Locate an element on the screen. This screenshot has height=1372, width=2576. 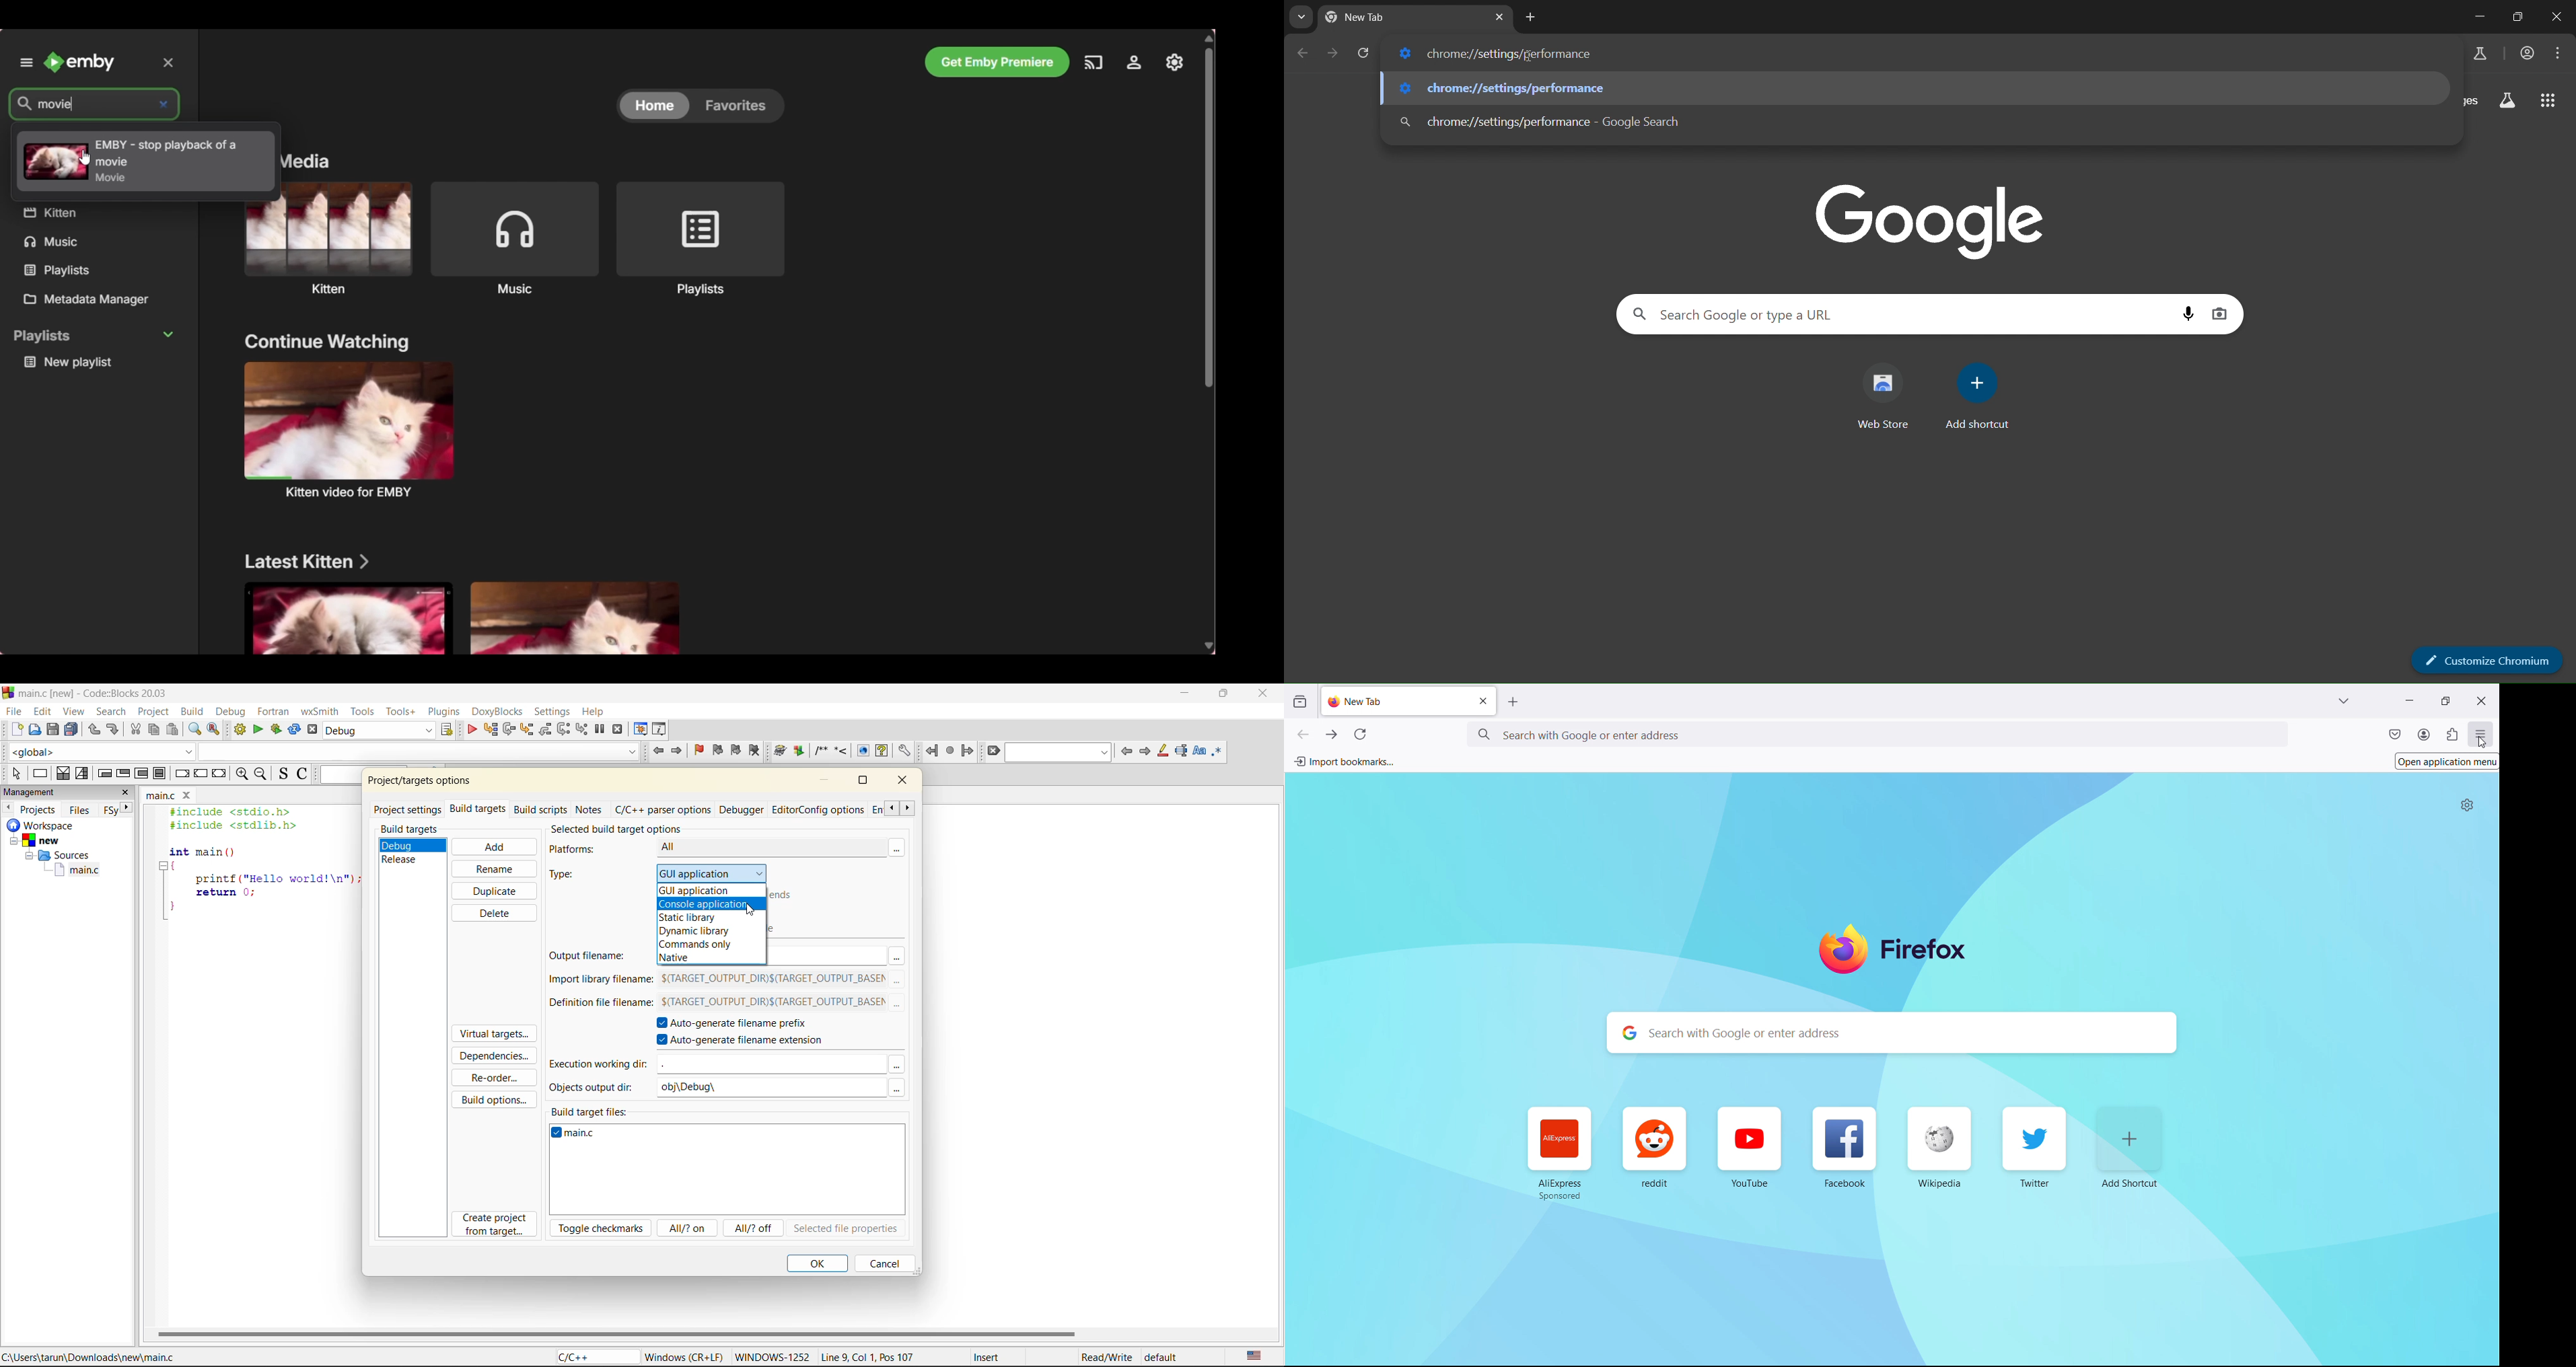
Insert a line comment at the current cursor position is located at coordinates (841, 750).